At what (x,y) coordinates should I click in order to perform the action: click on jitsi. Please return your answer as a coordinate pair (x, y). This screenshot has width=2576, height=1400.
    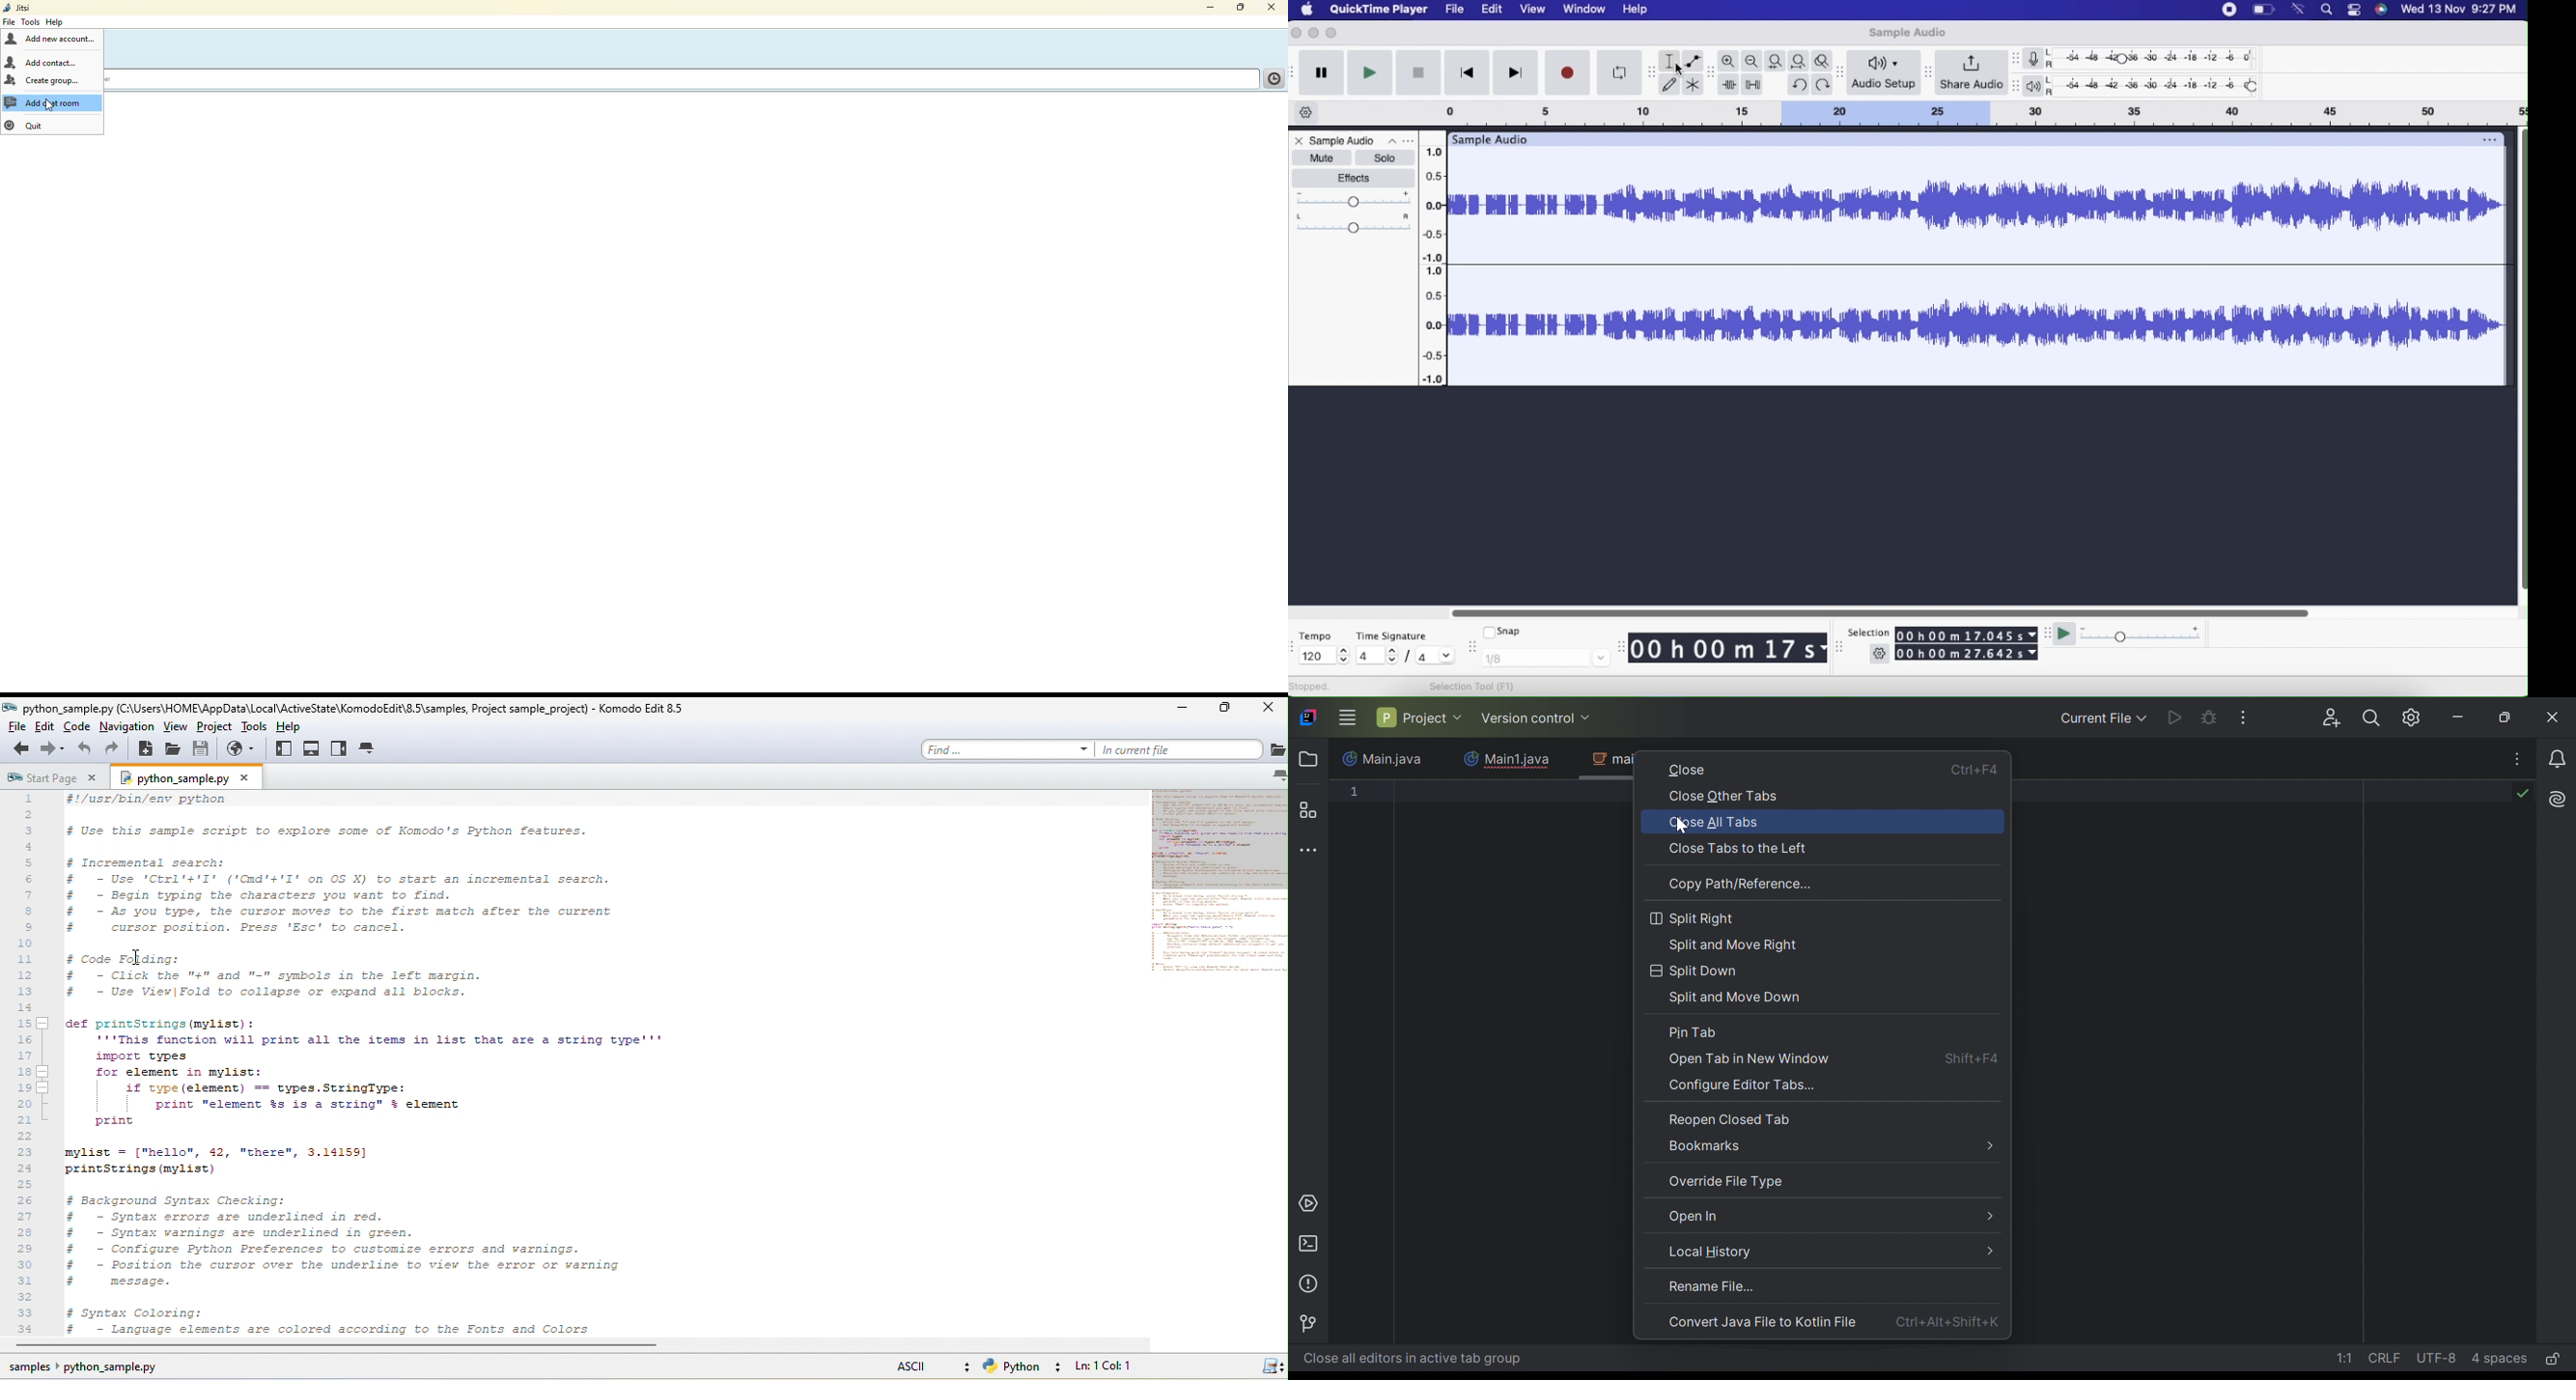
    Looking at the image, I should click on (18, 7).